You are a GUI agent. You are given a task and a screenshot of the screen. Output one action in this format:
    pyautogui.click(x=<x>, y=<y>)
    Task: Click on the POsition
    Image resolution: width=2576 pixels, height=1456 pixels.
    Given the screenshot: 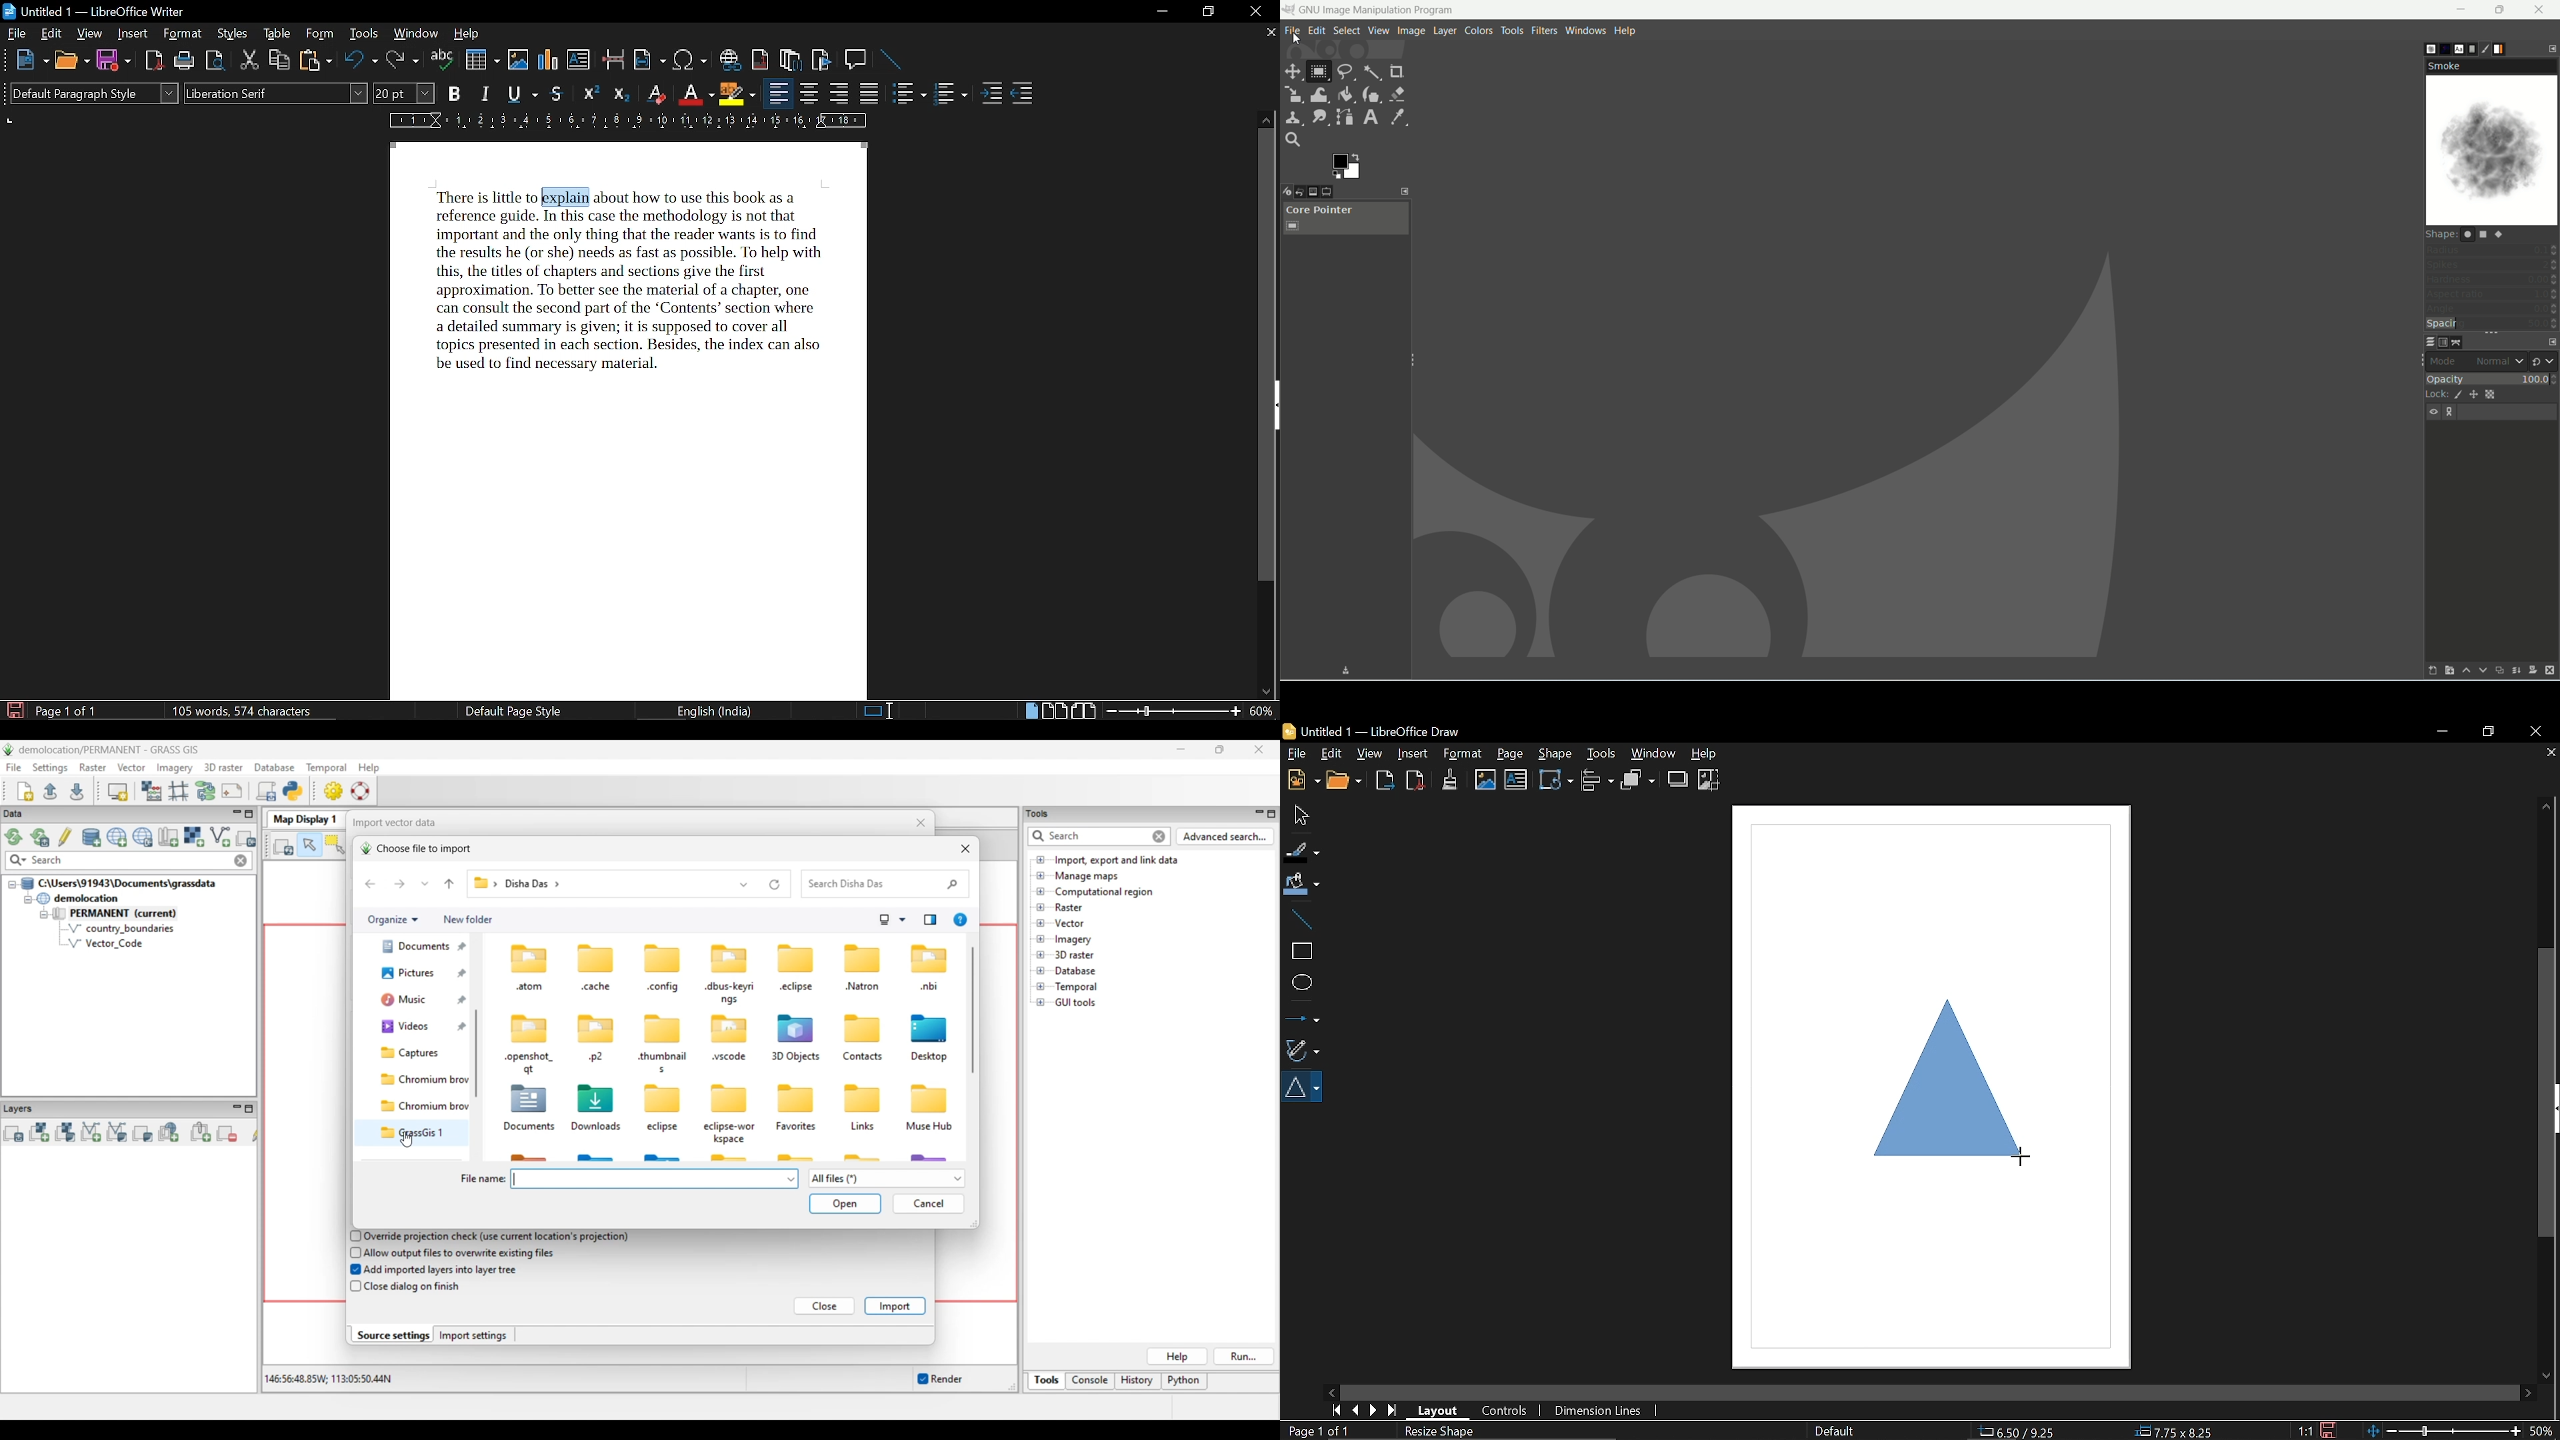 What is the action you would take?
    pyautogui.click(x=2027, y=1430)
    